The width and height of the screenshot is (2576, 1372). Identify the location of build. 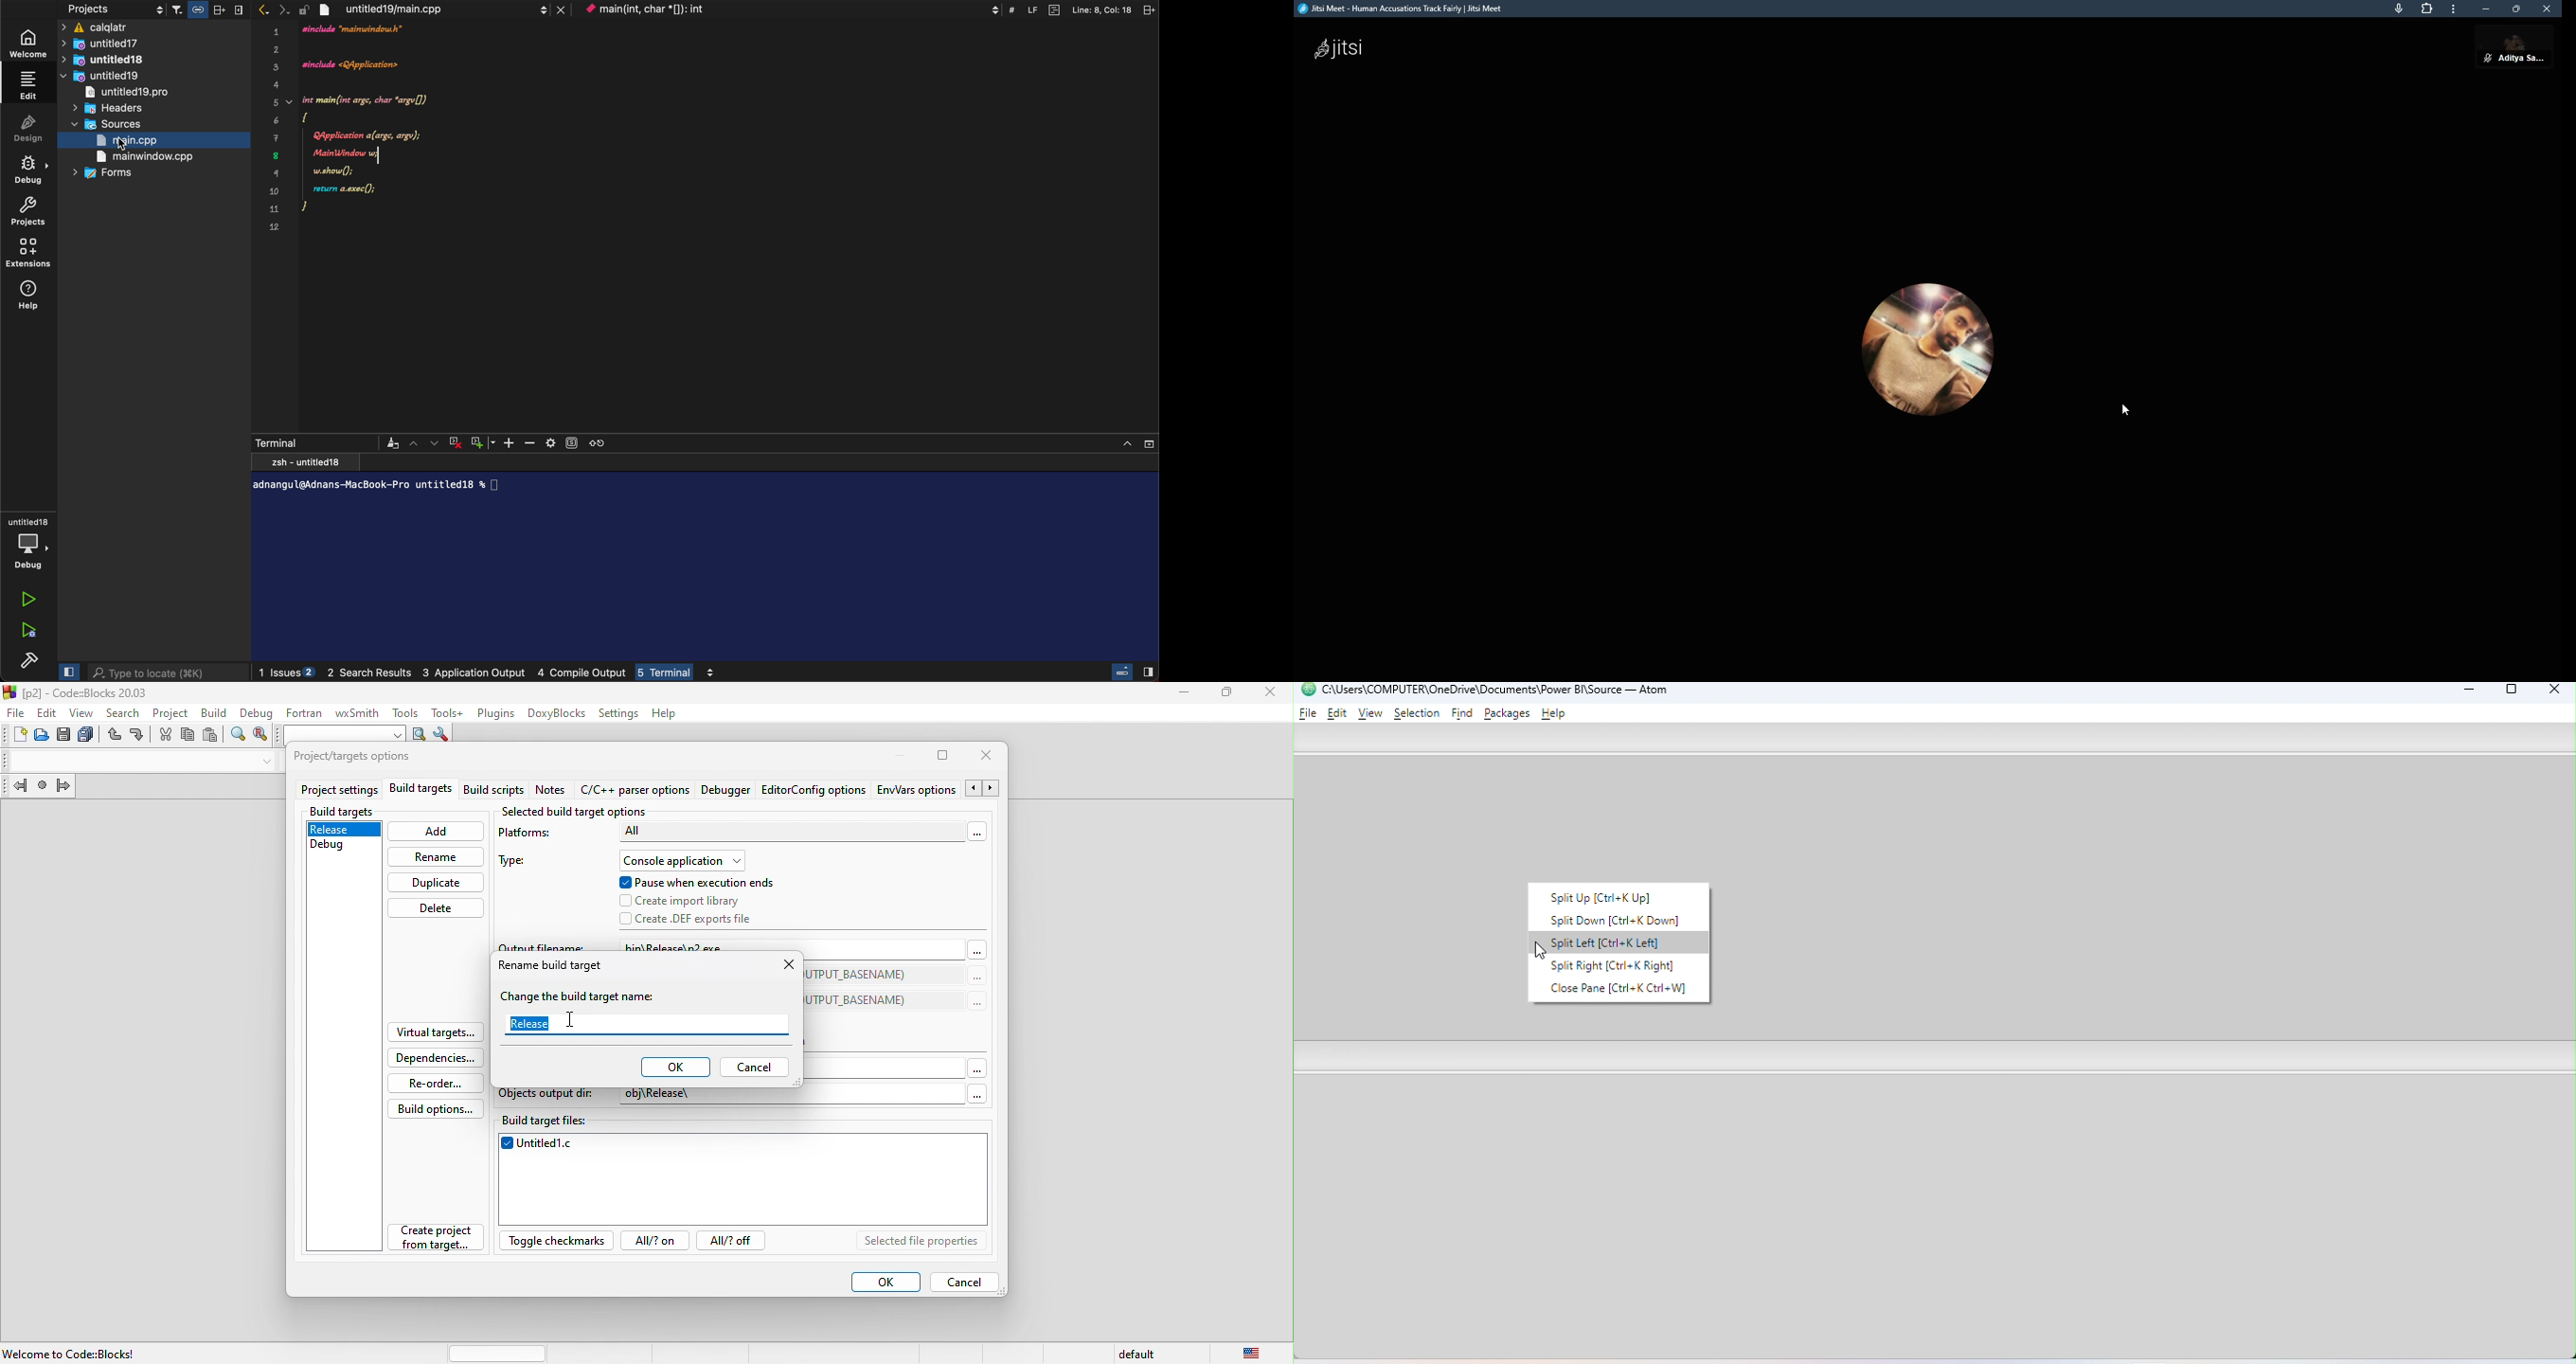
(30, 661).